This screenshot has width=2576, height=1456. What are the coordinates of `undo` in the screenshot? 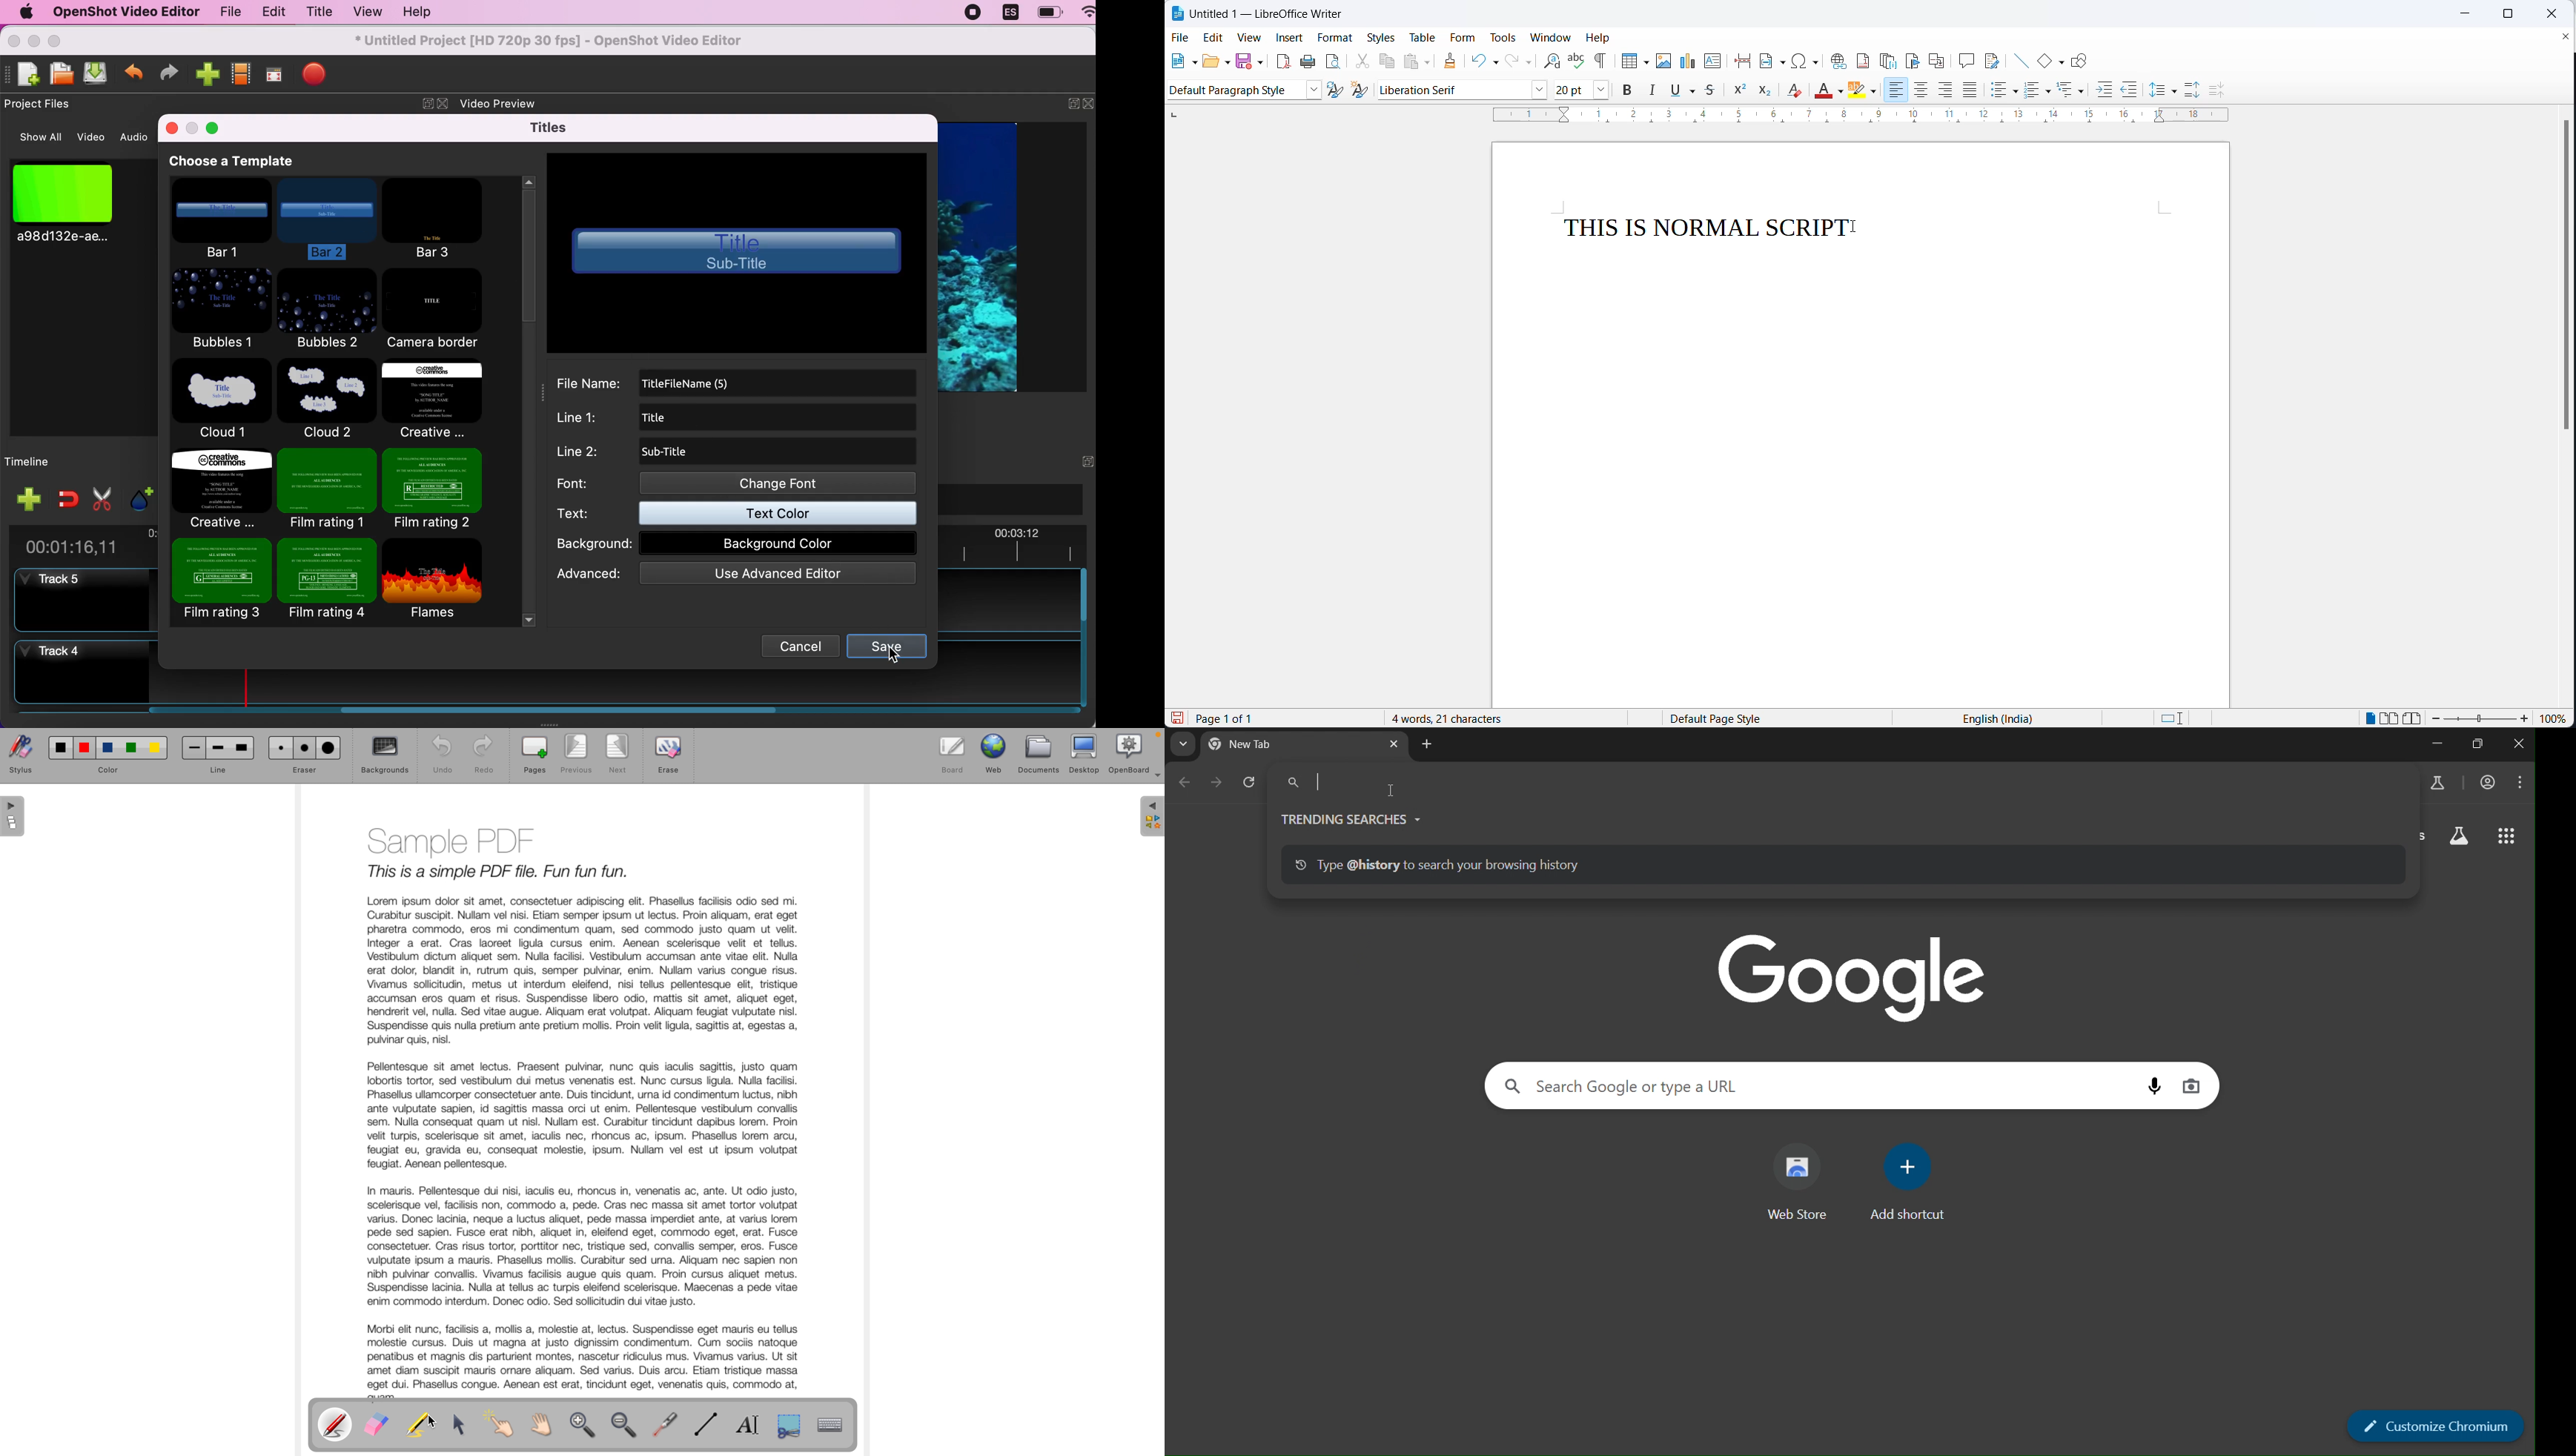 It's located at (1477, 60).